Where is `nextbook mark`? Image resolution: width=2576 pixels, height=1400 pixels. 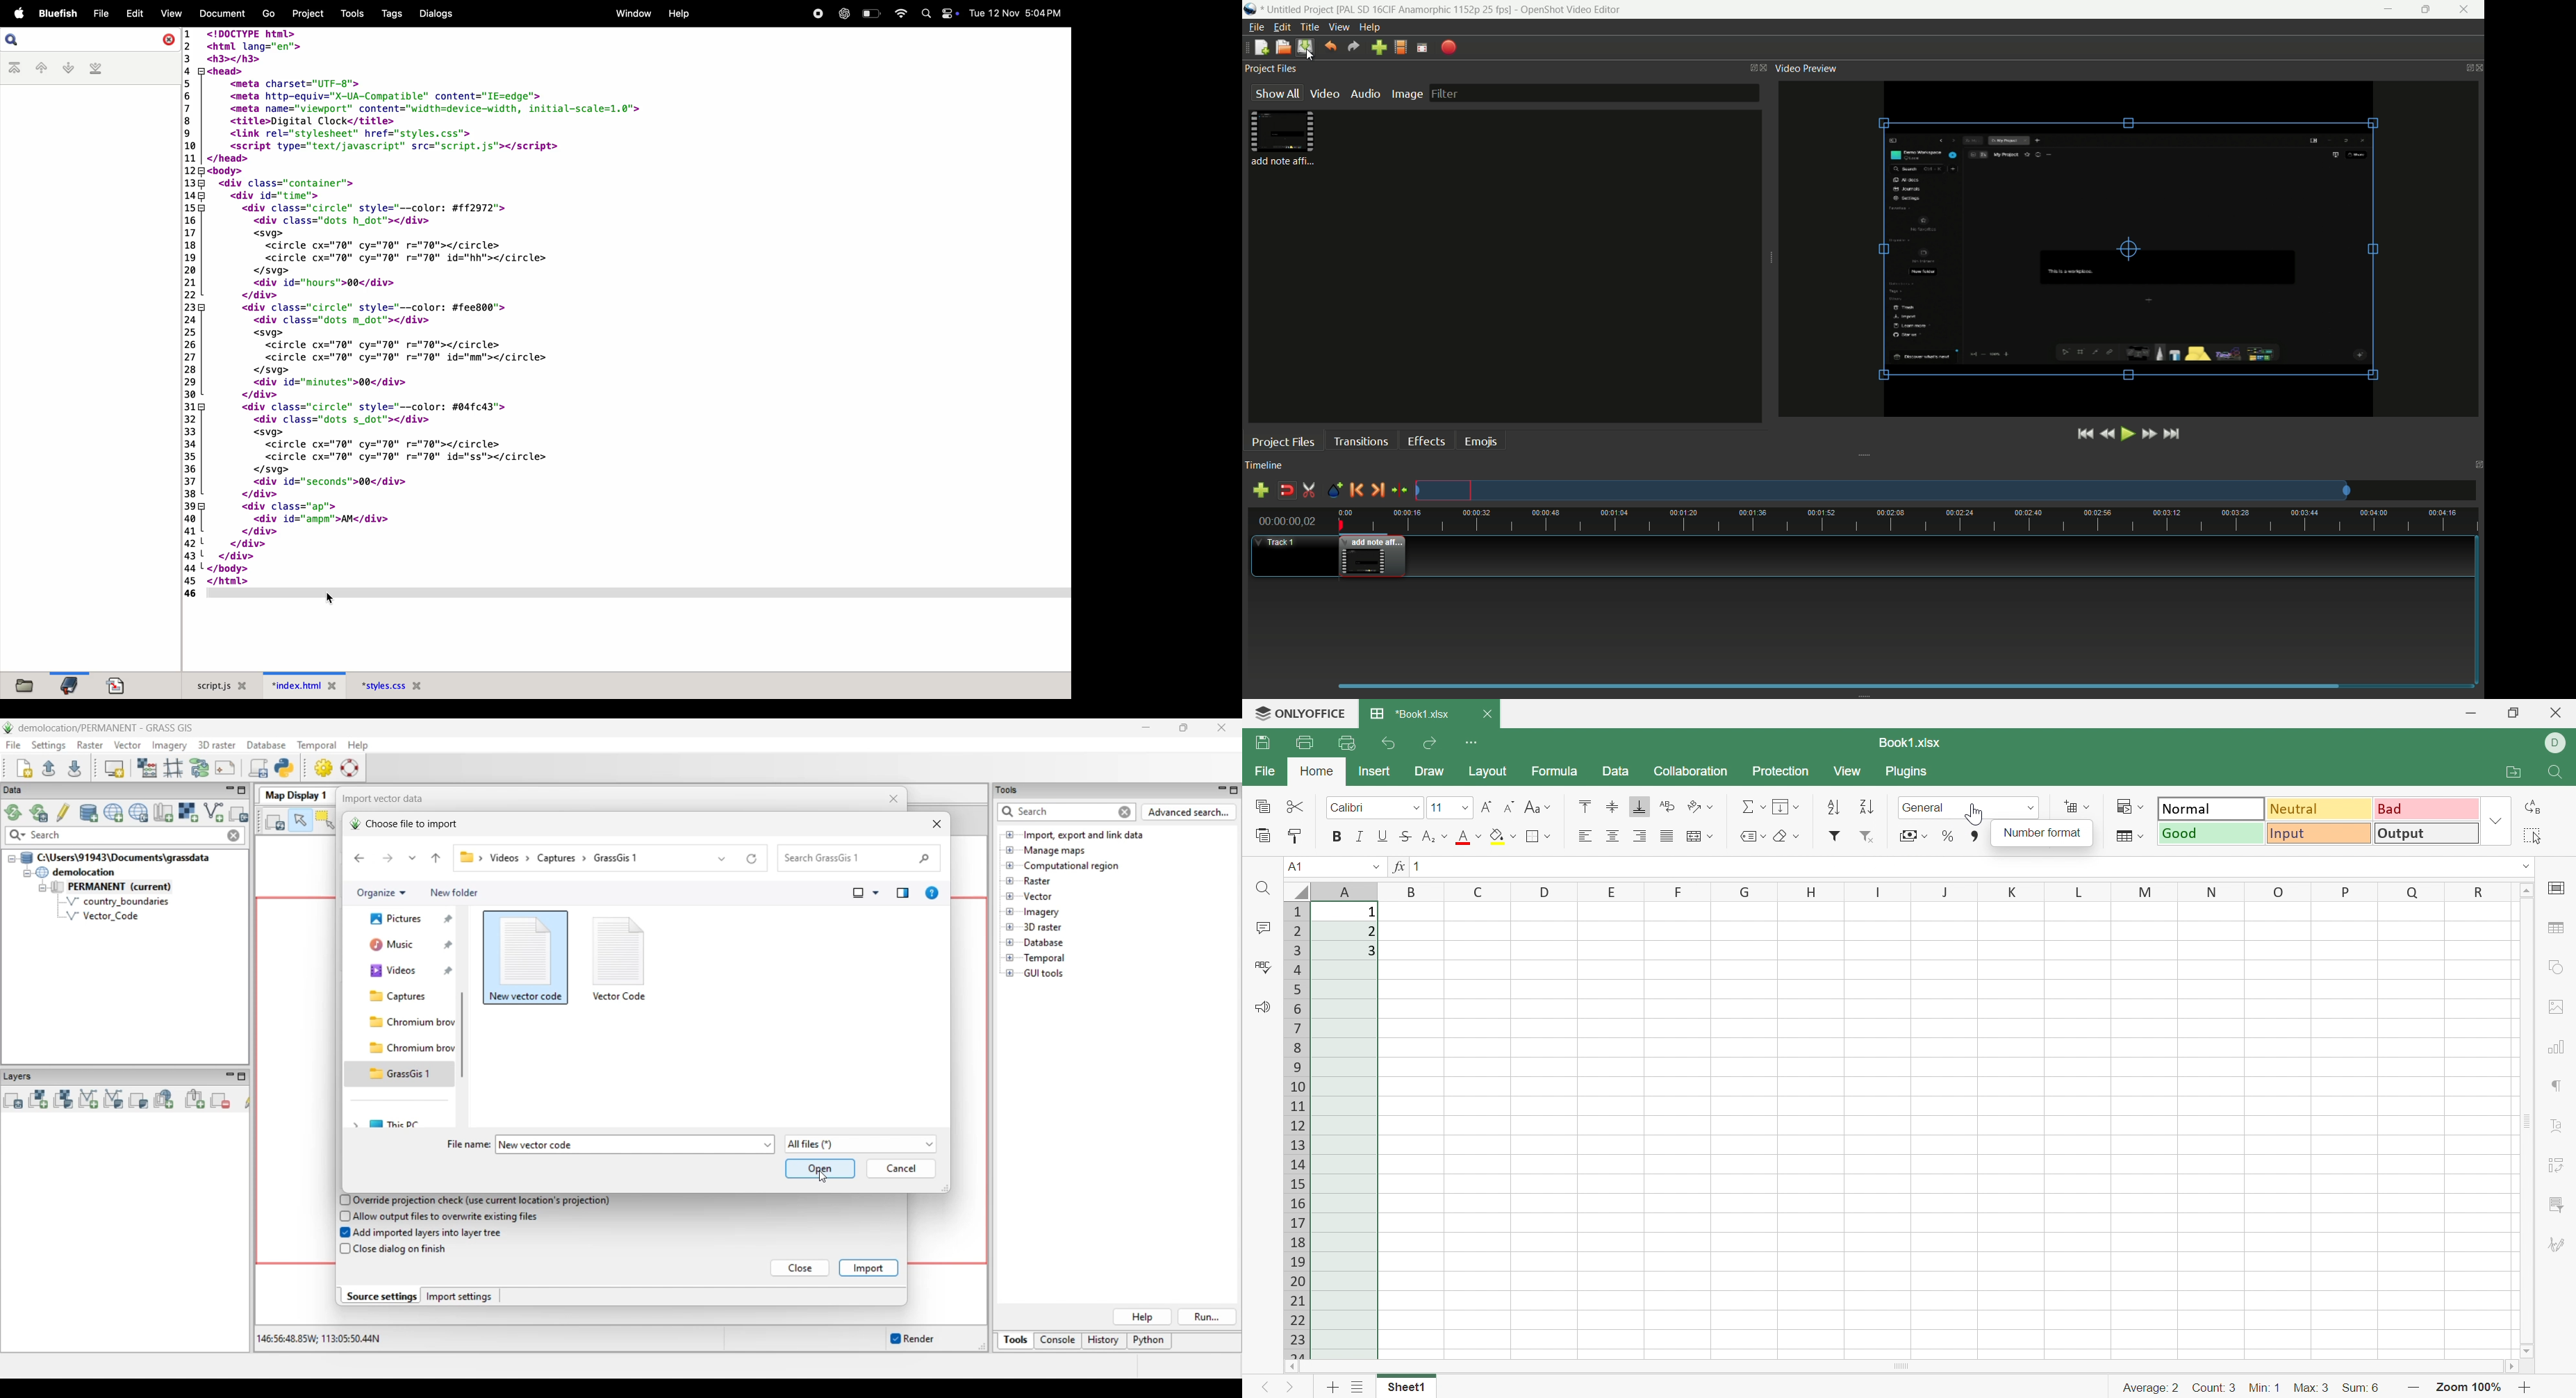
nextbook mark is located at coordinates (67, 67).